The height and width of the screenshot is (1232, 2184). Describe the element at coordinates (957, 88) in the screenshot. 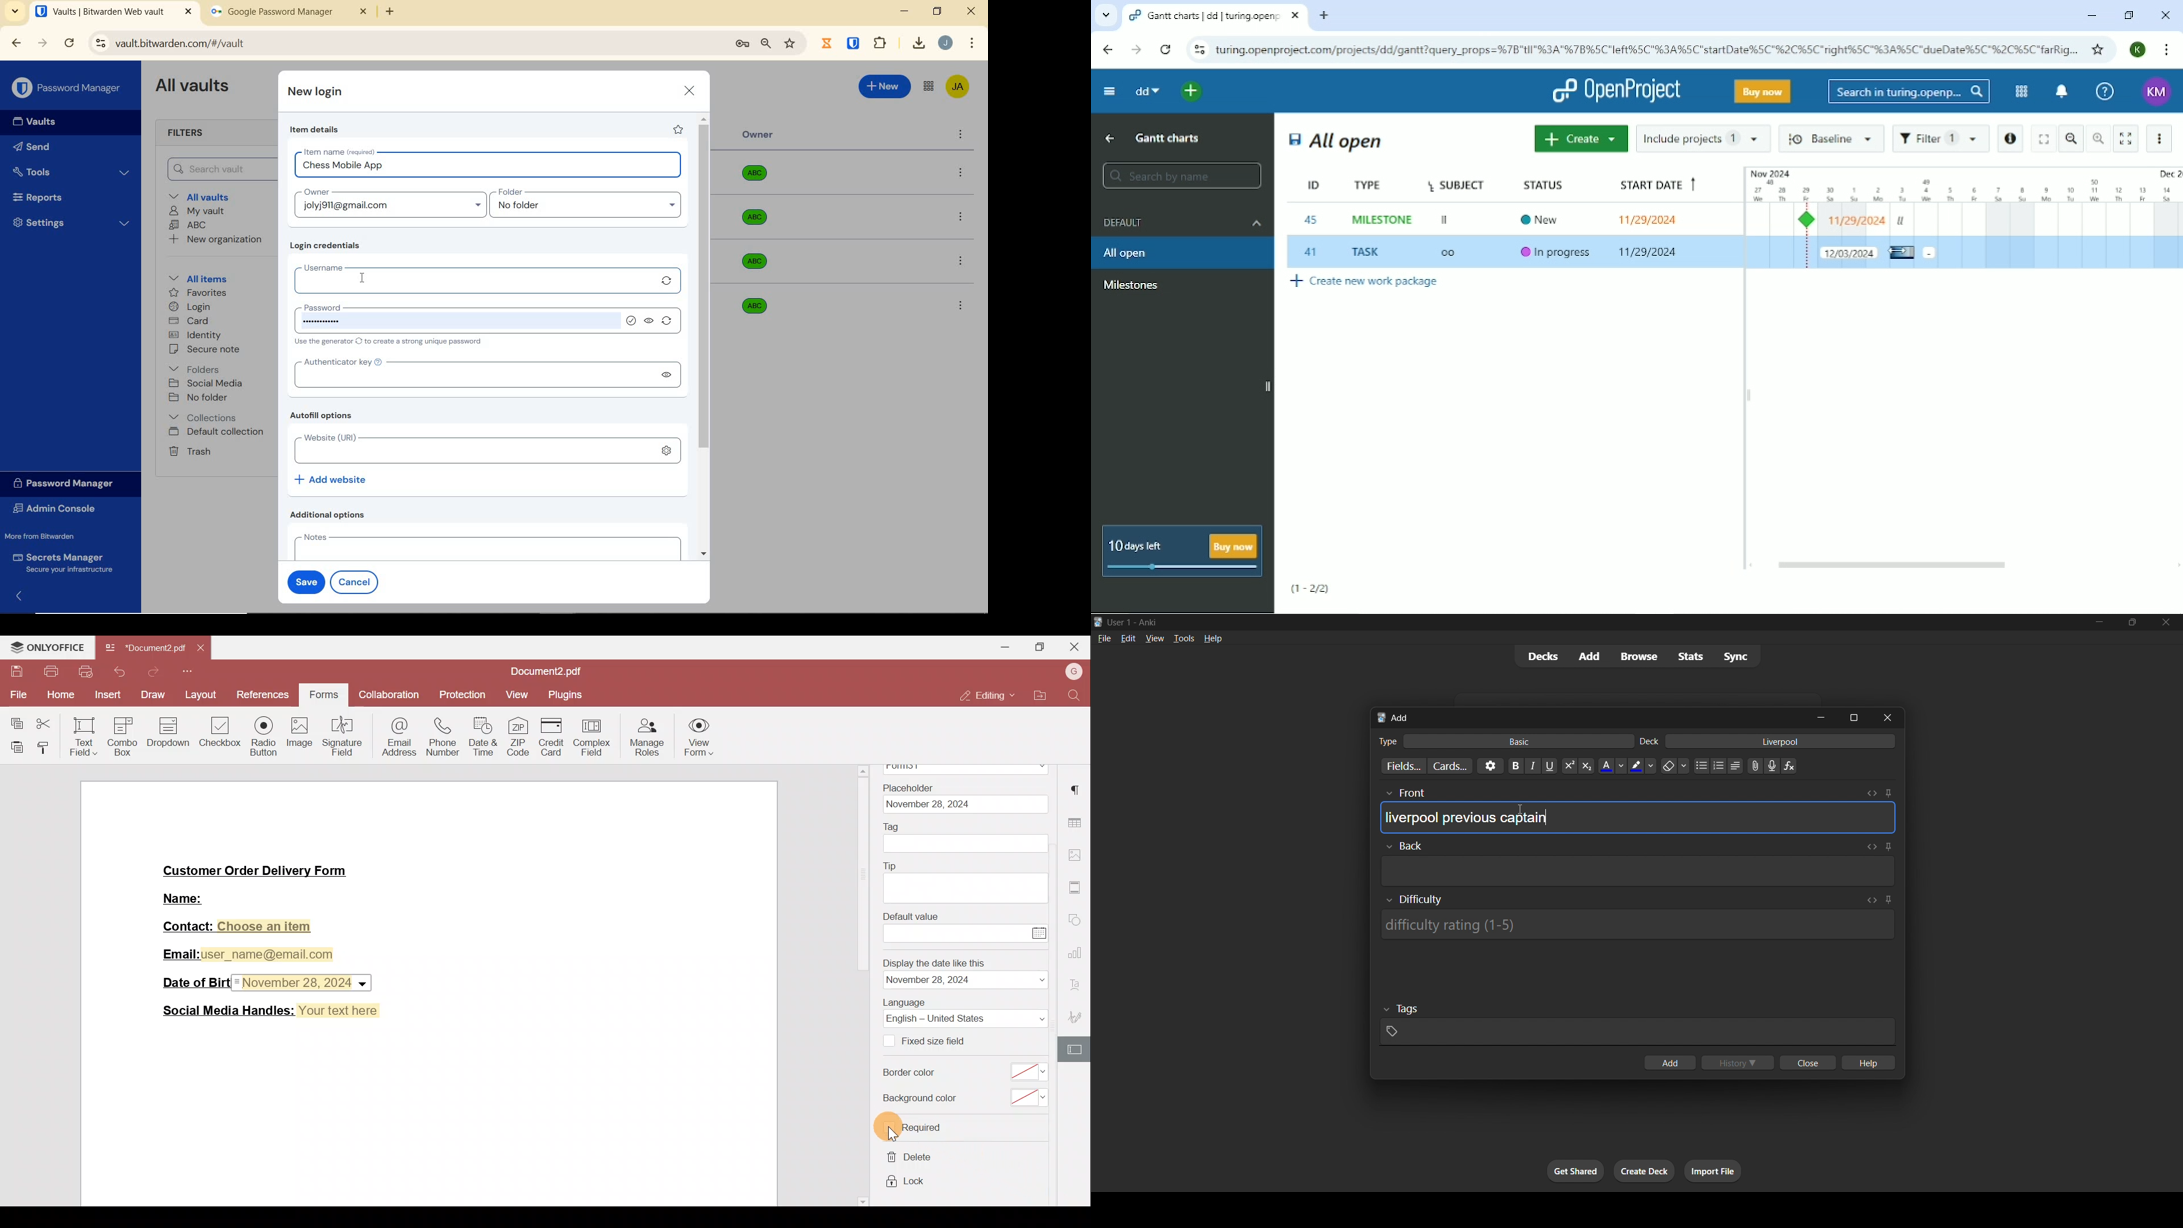

I see `Bitwarden Account` at that location.